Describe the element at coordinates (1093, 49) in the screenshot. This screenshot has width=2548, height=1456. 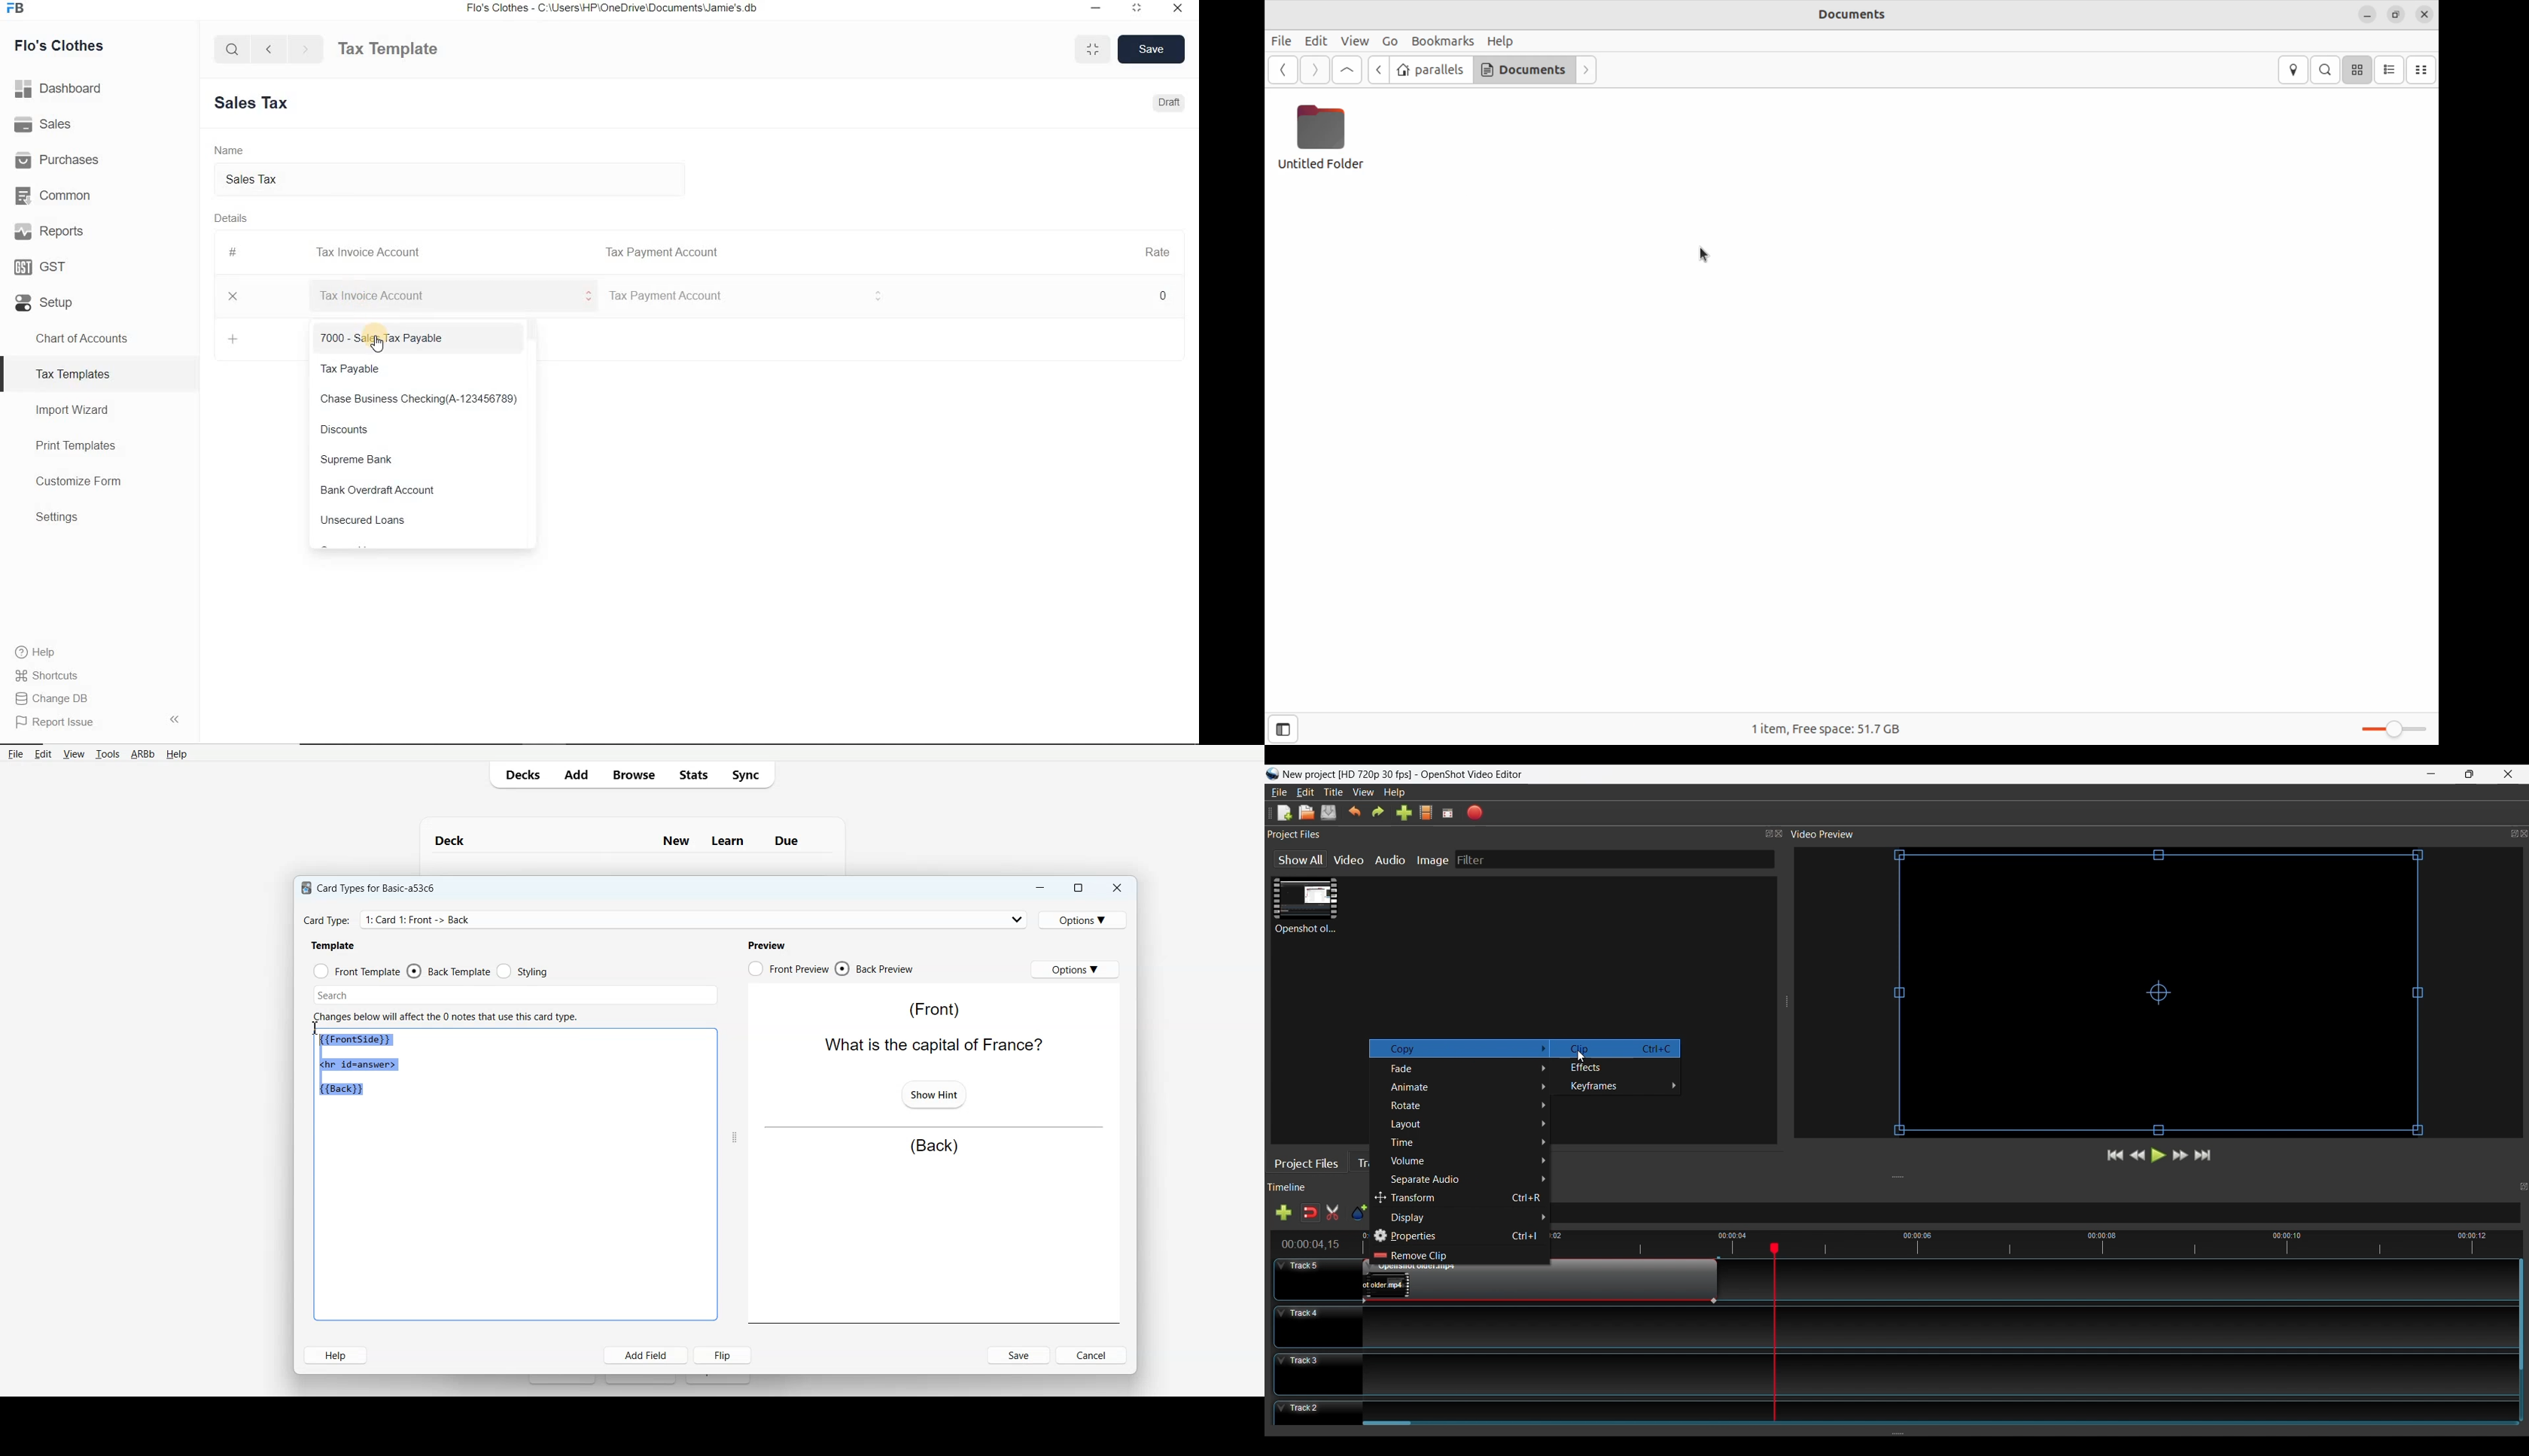
I see `Maximize` at that location.